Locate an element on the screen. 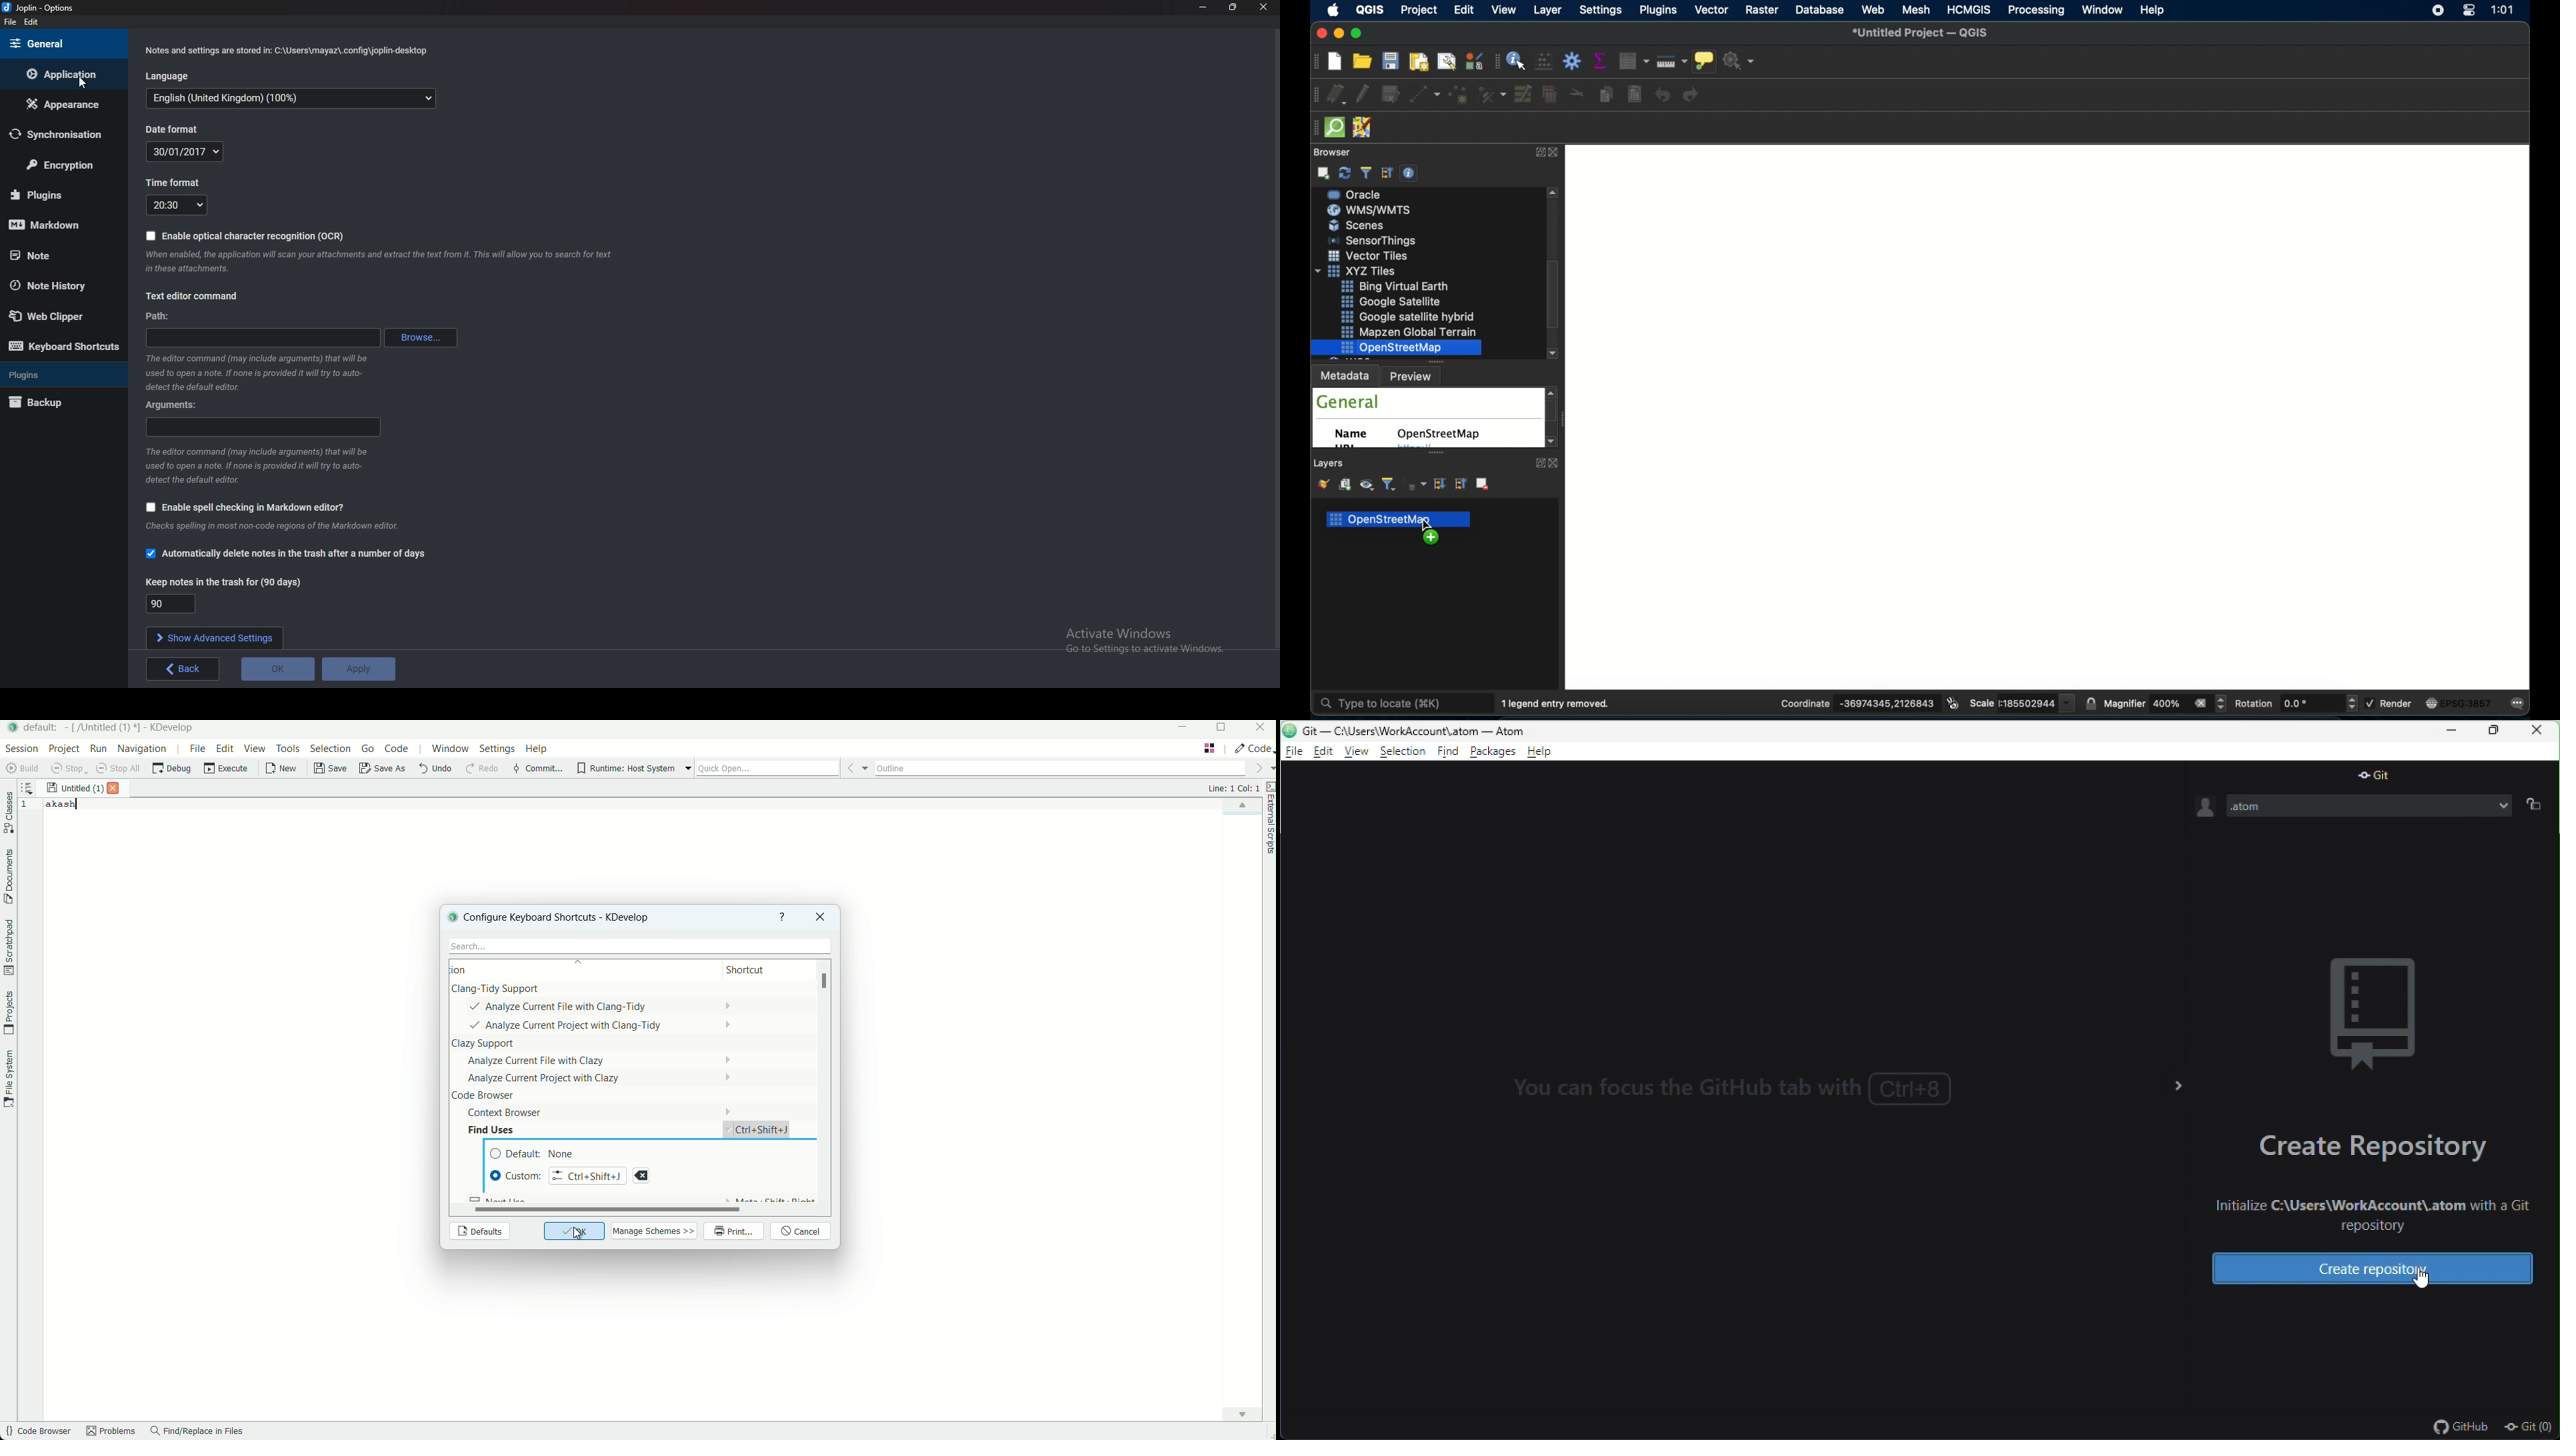  Synchronization is located at coordinates (59, 135).